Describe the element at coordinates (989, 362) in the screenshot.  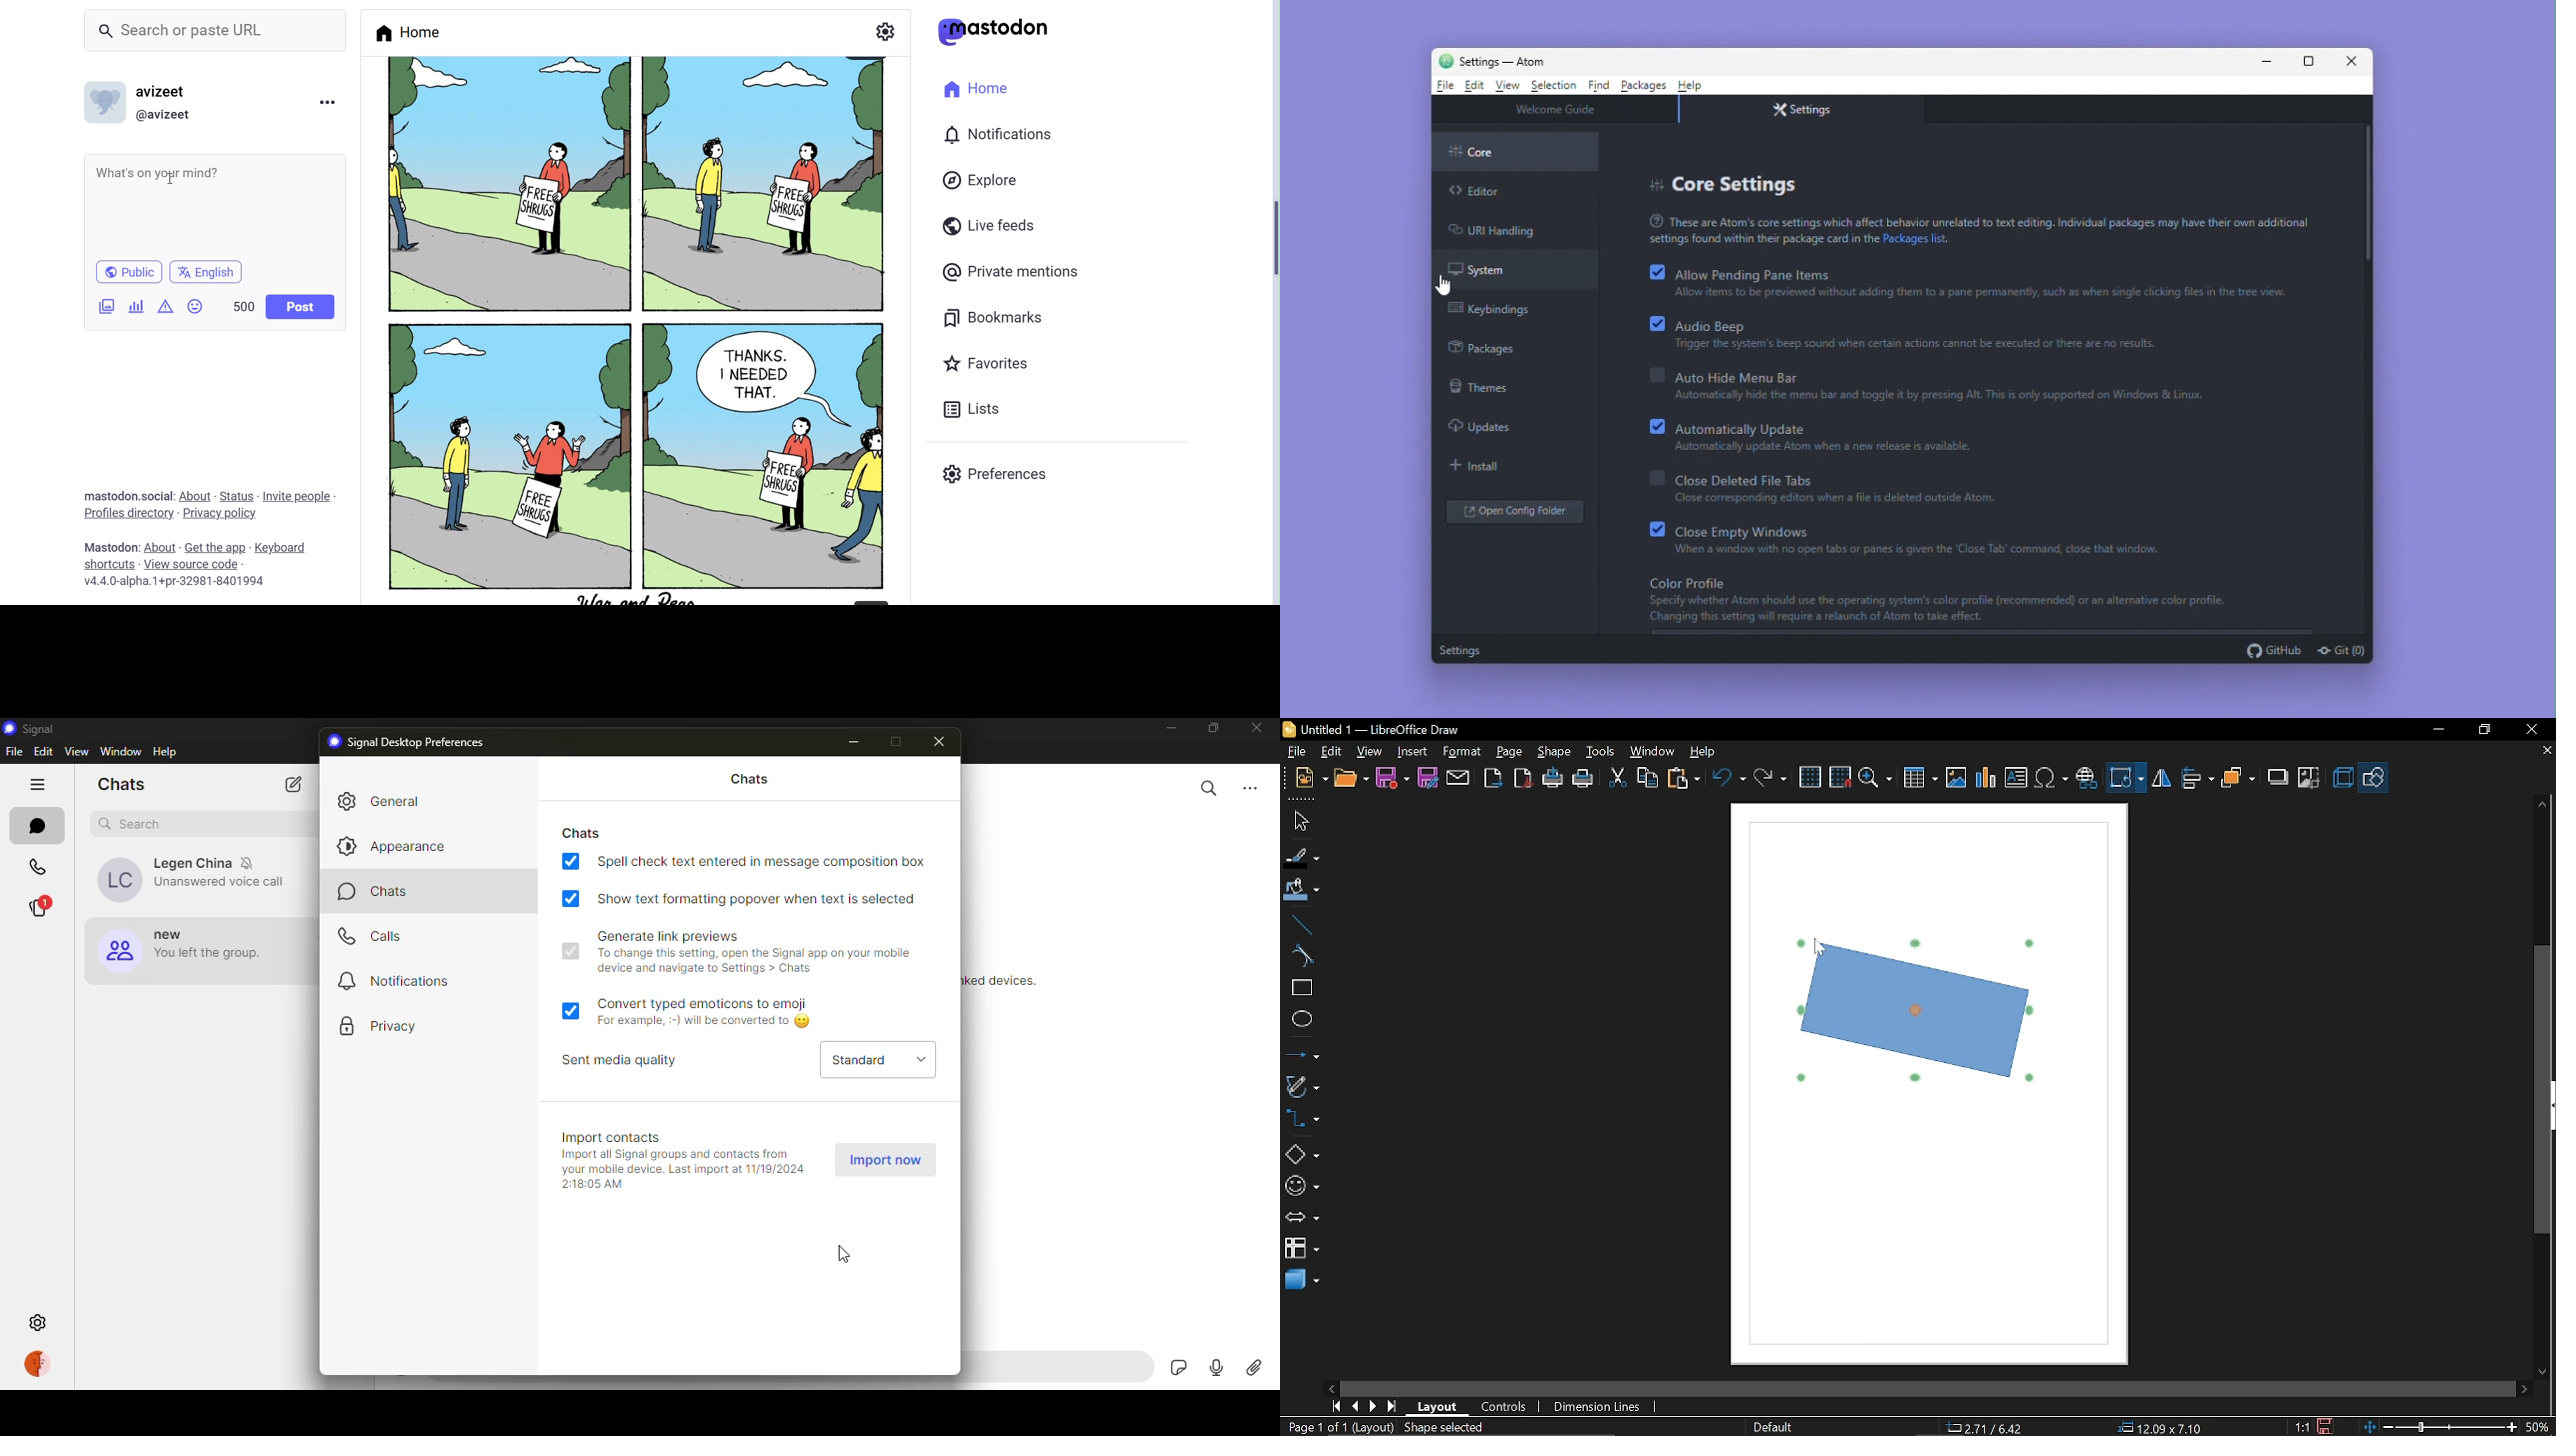
I see `Favorites` at that location.